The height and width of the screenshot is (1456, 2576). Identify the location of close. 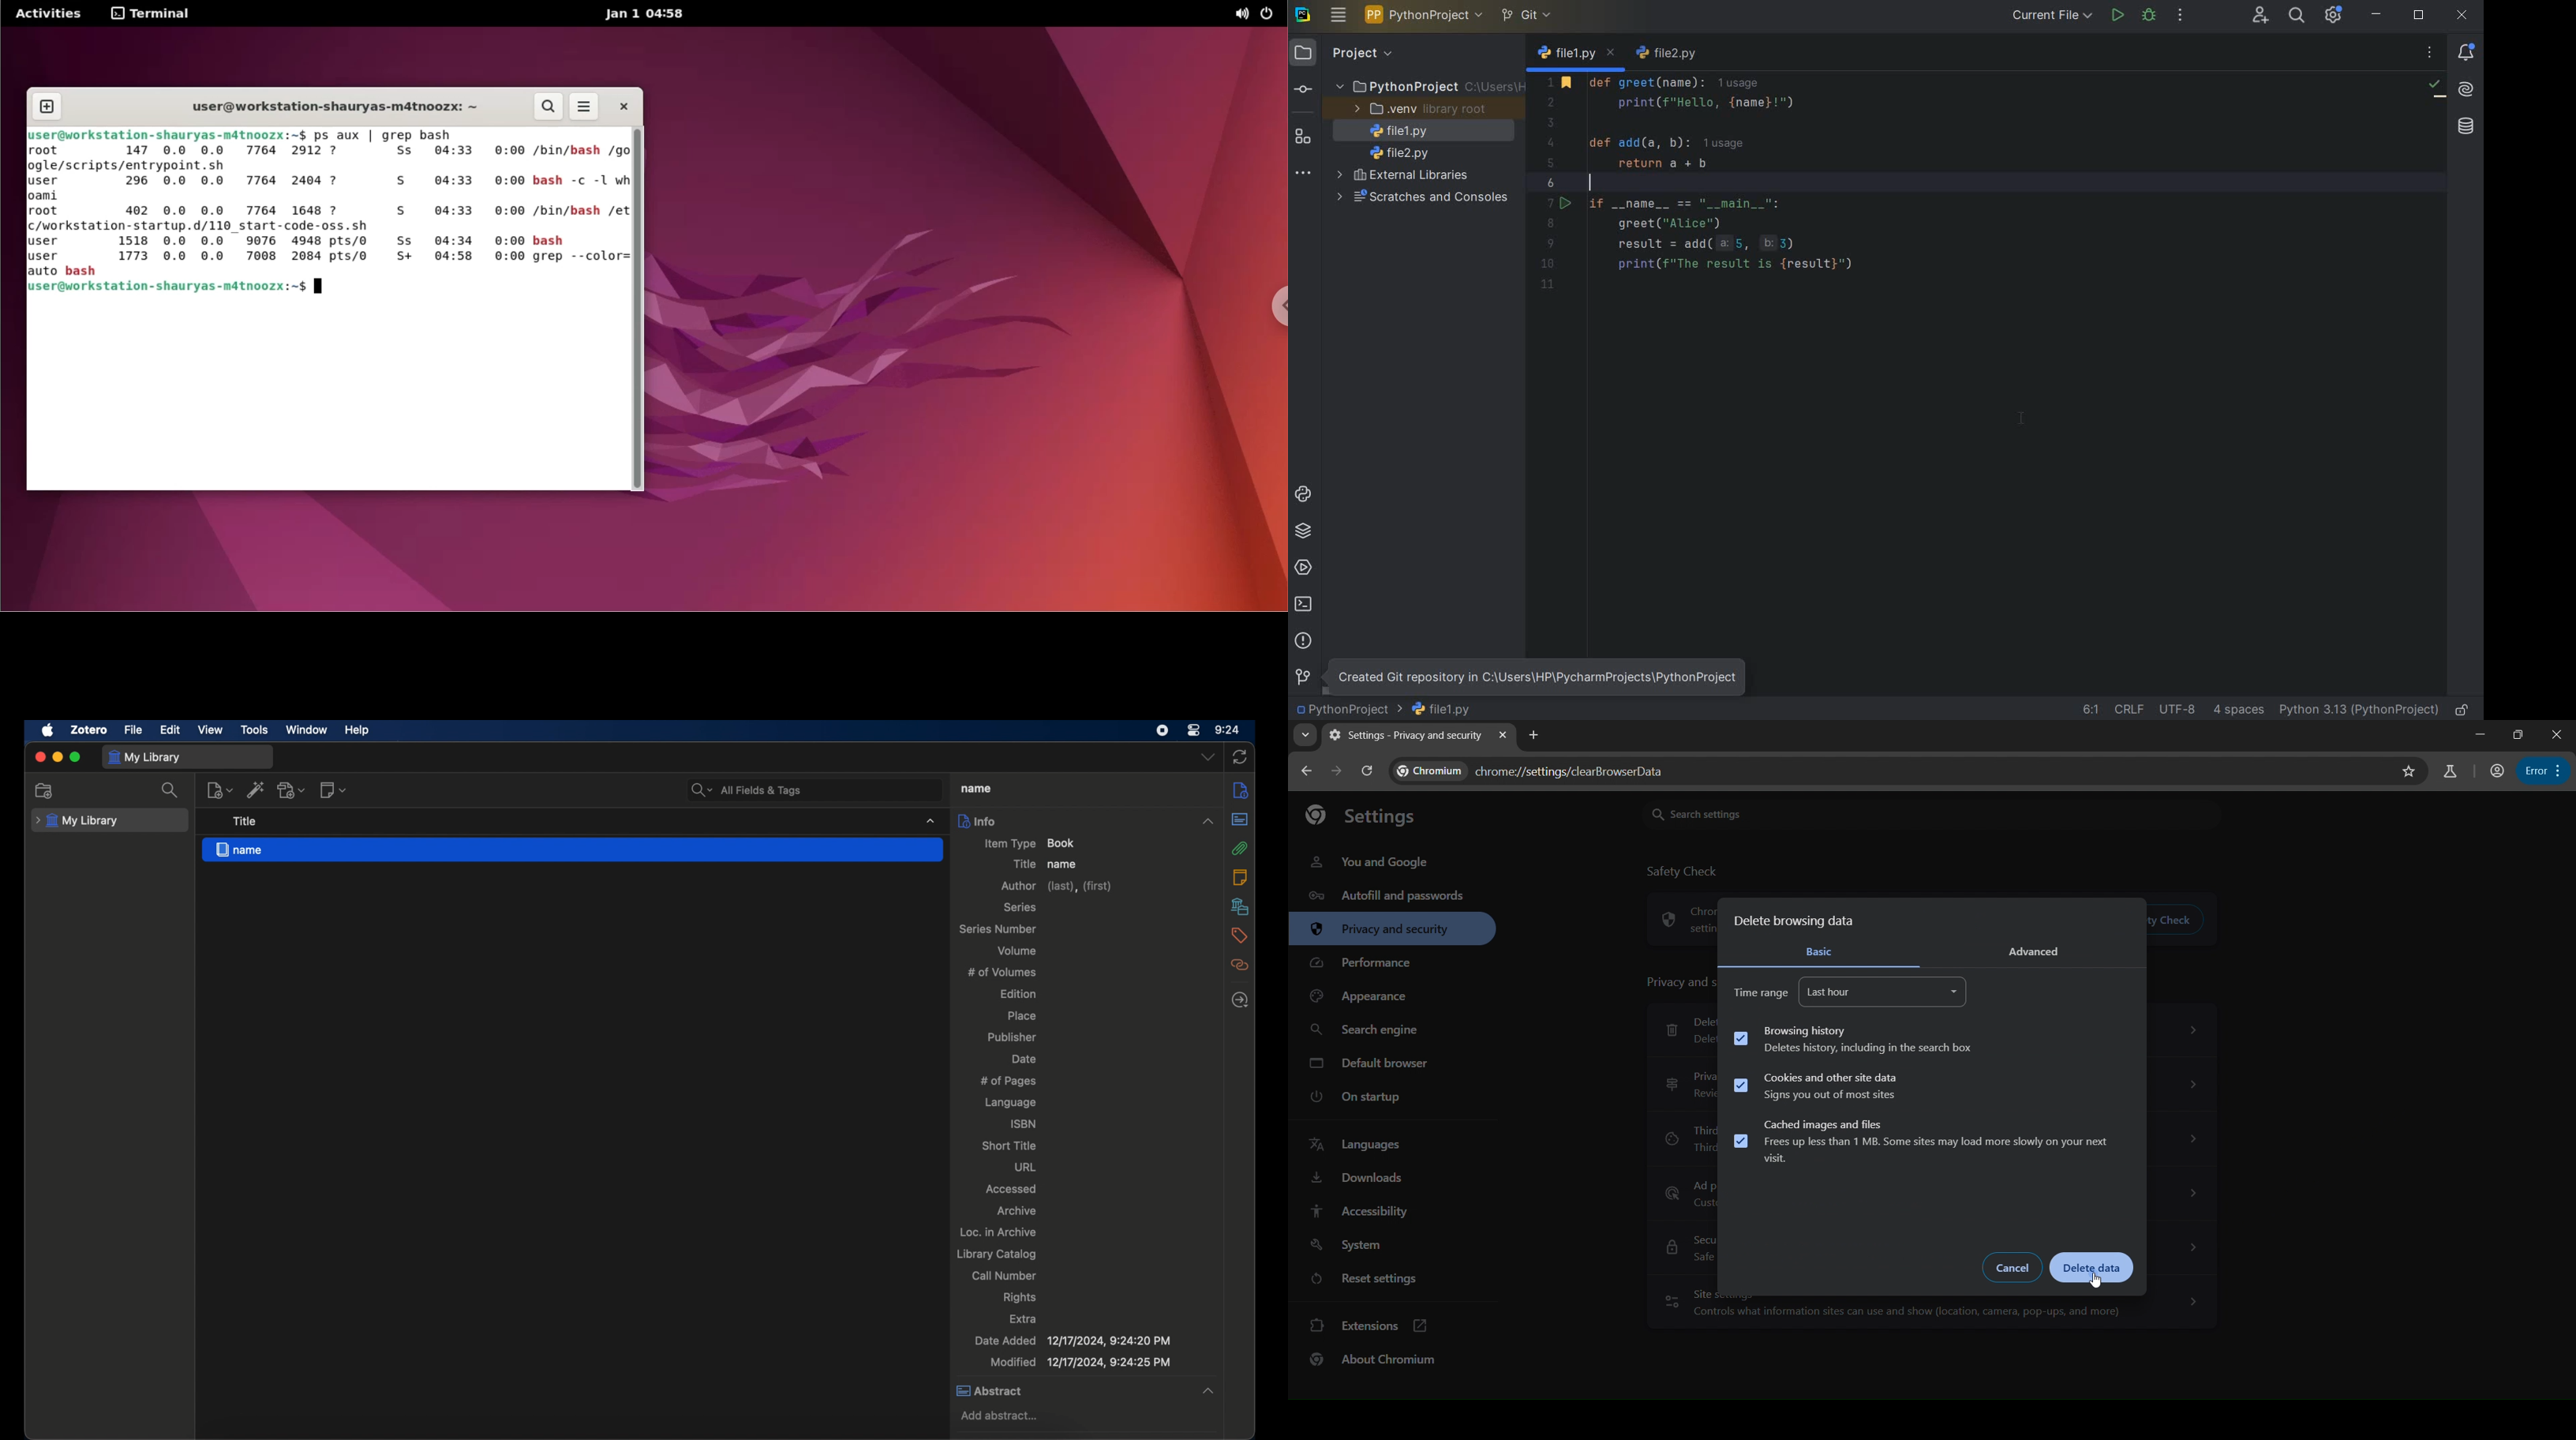
(41, 757).